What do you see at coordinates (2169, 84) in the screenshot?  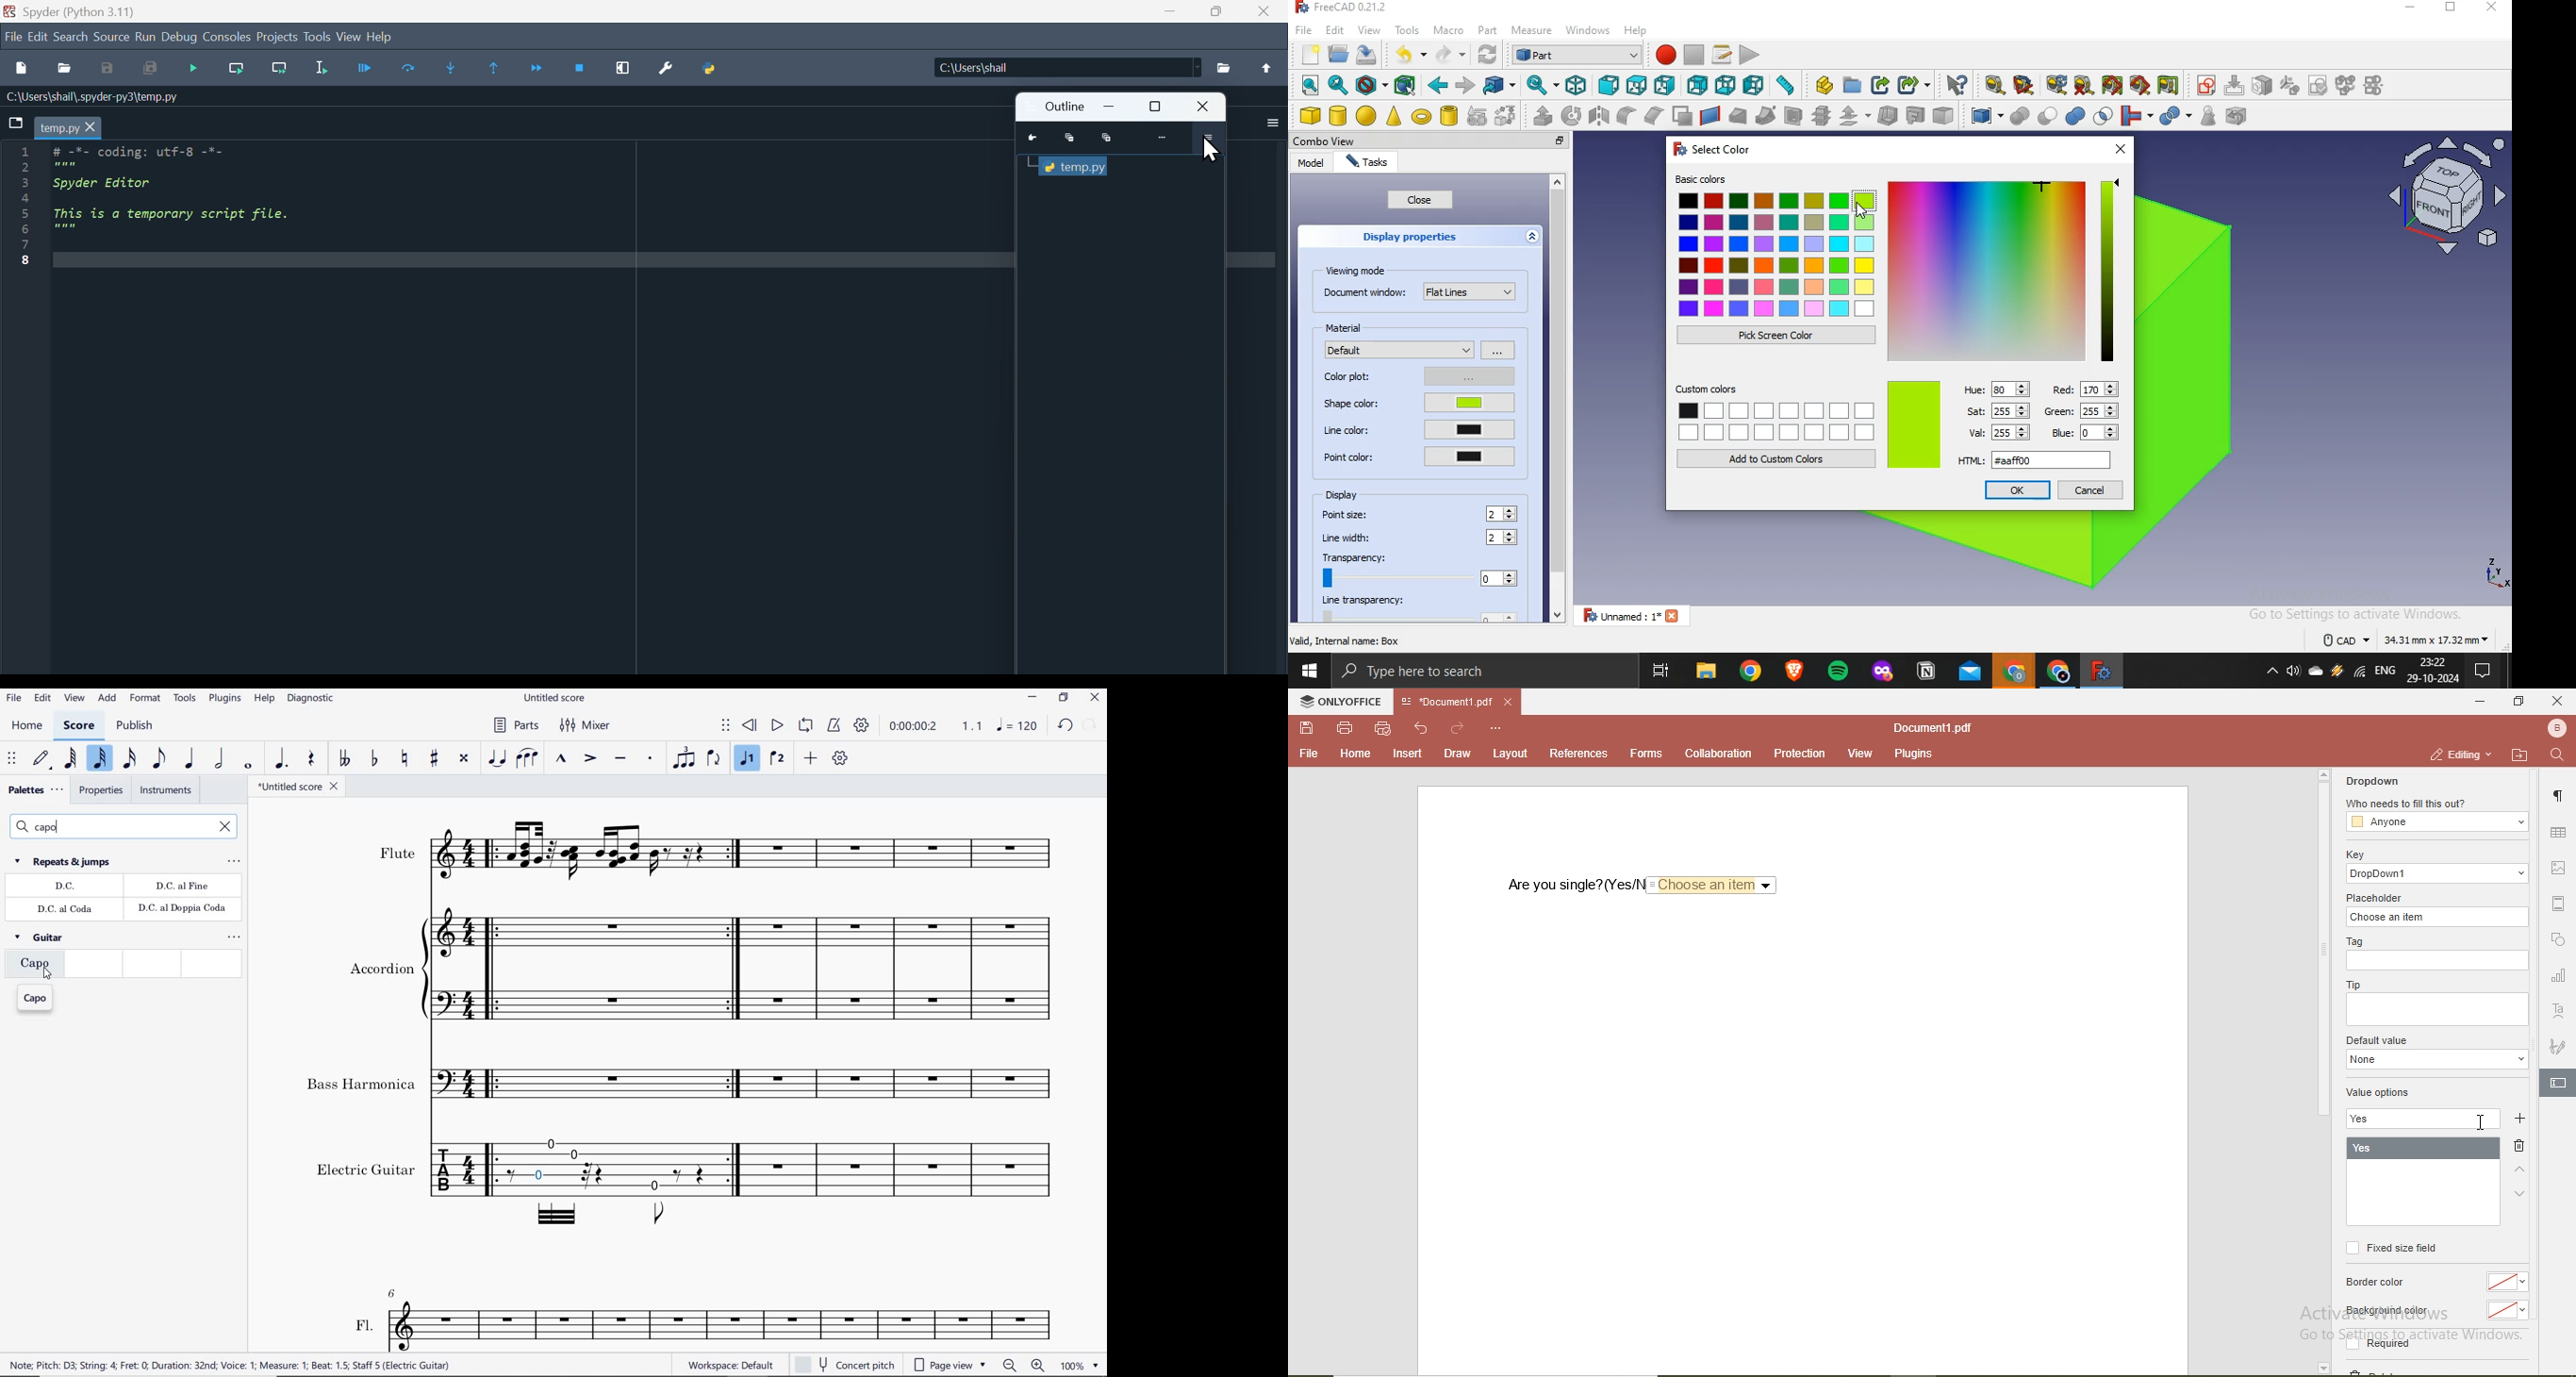 I see `toggle delta` at bounding box center [2169, 84].